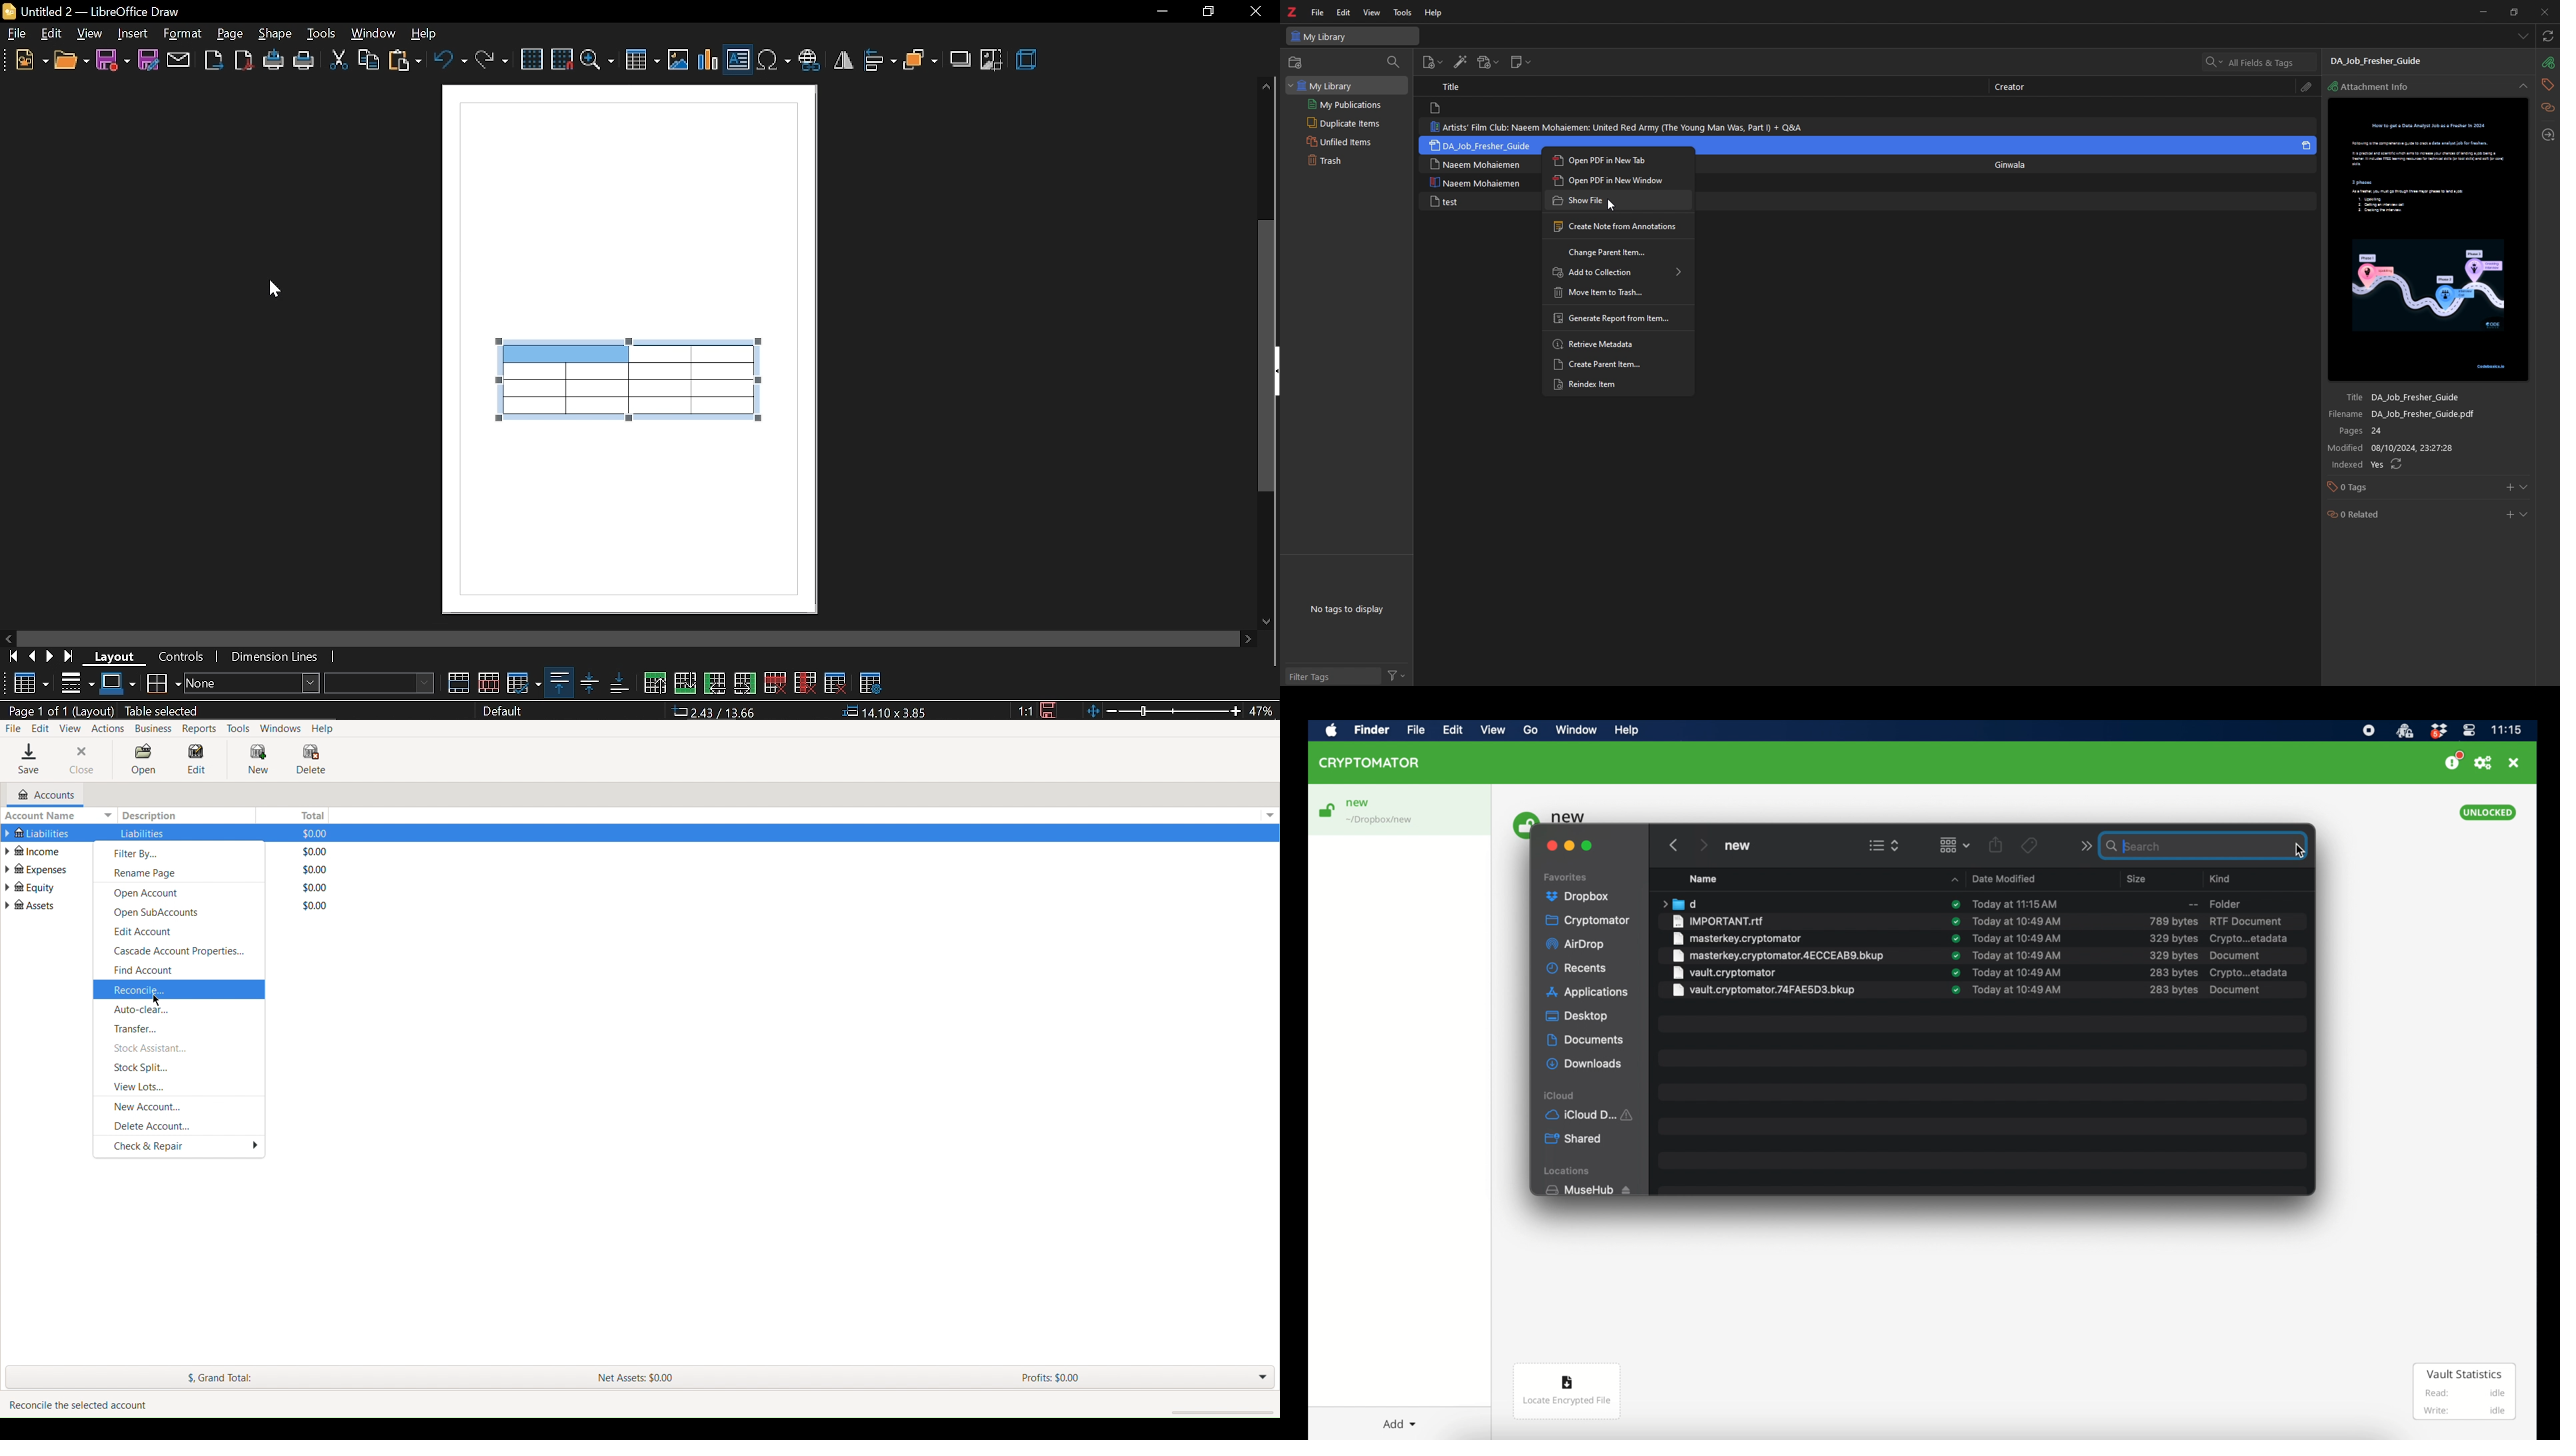  I want to click on note, so click(1474, 203).